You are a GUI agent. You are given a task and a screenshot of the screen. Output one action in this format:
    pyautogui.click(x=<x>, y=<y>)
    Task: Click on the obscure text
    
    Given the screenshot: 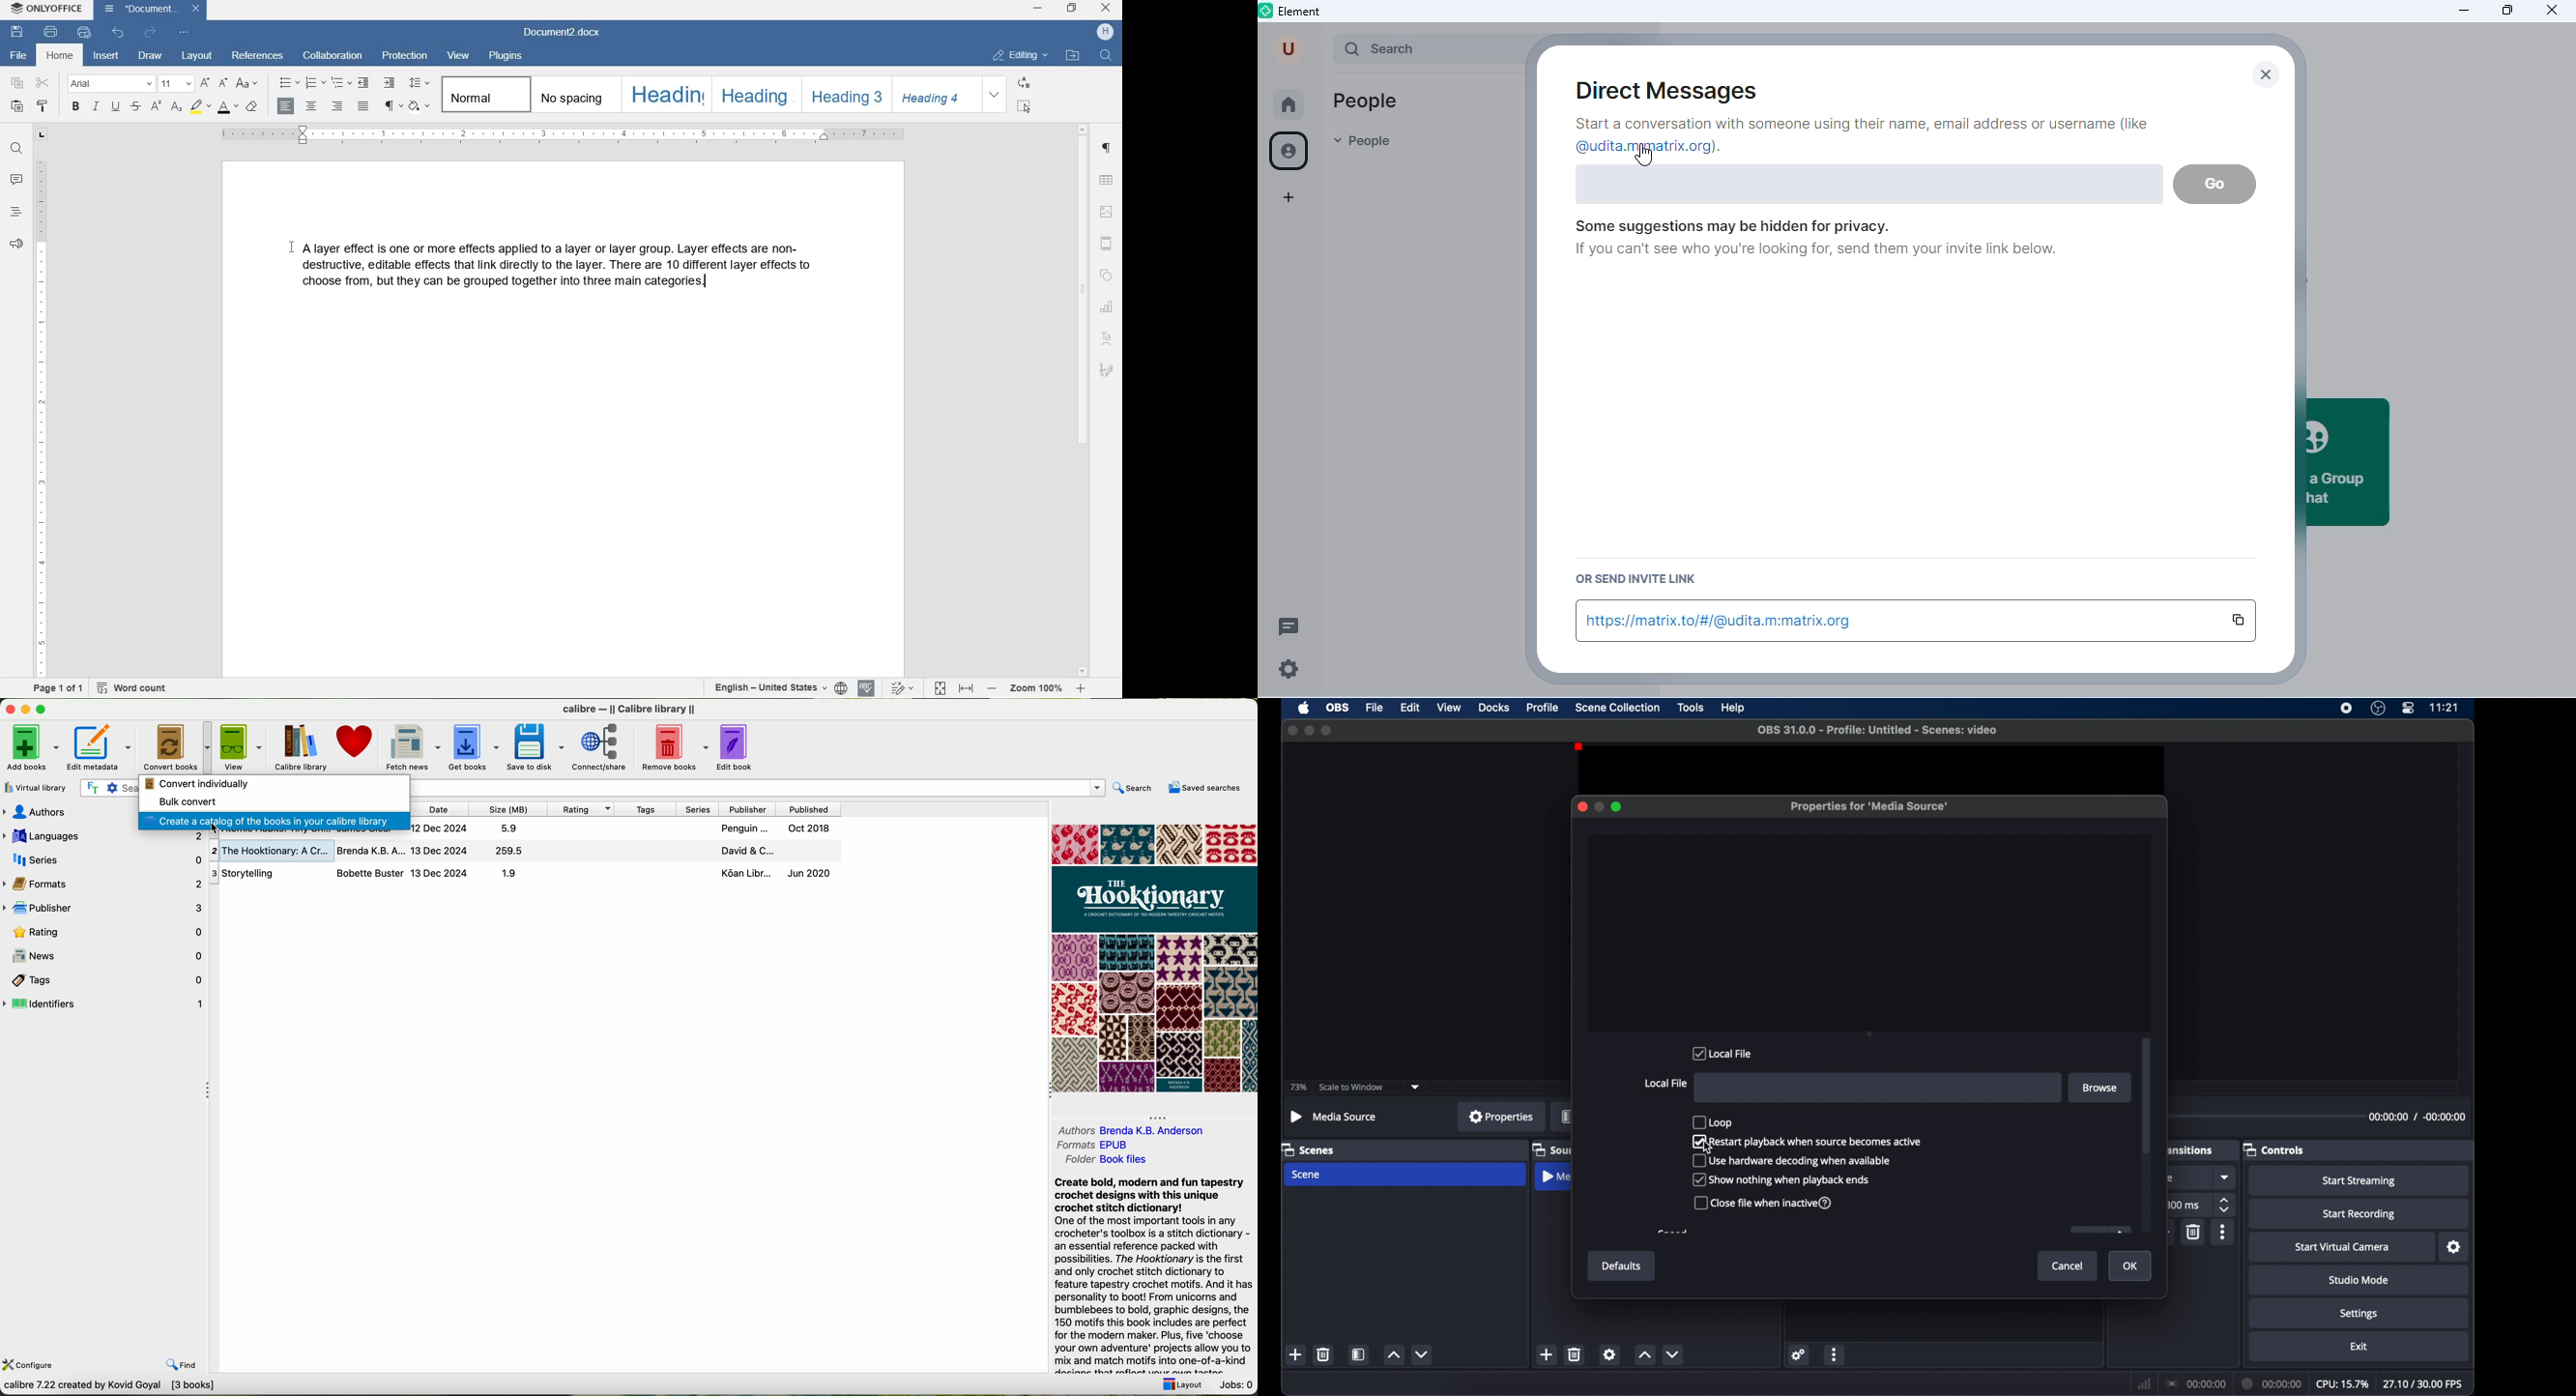 What is the action you would take?
    pyautogui.click(x=1672, y=1232)
    